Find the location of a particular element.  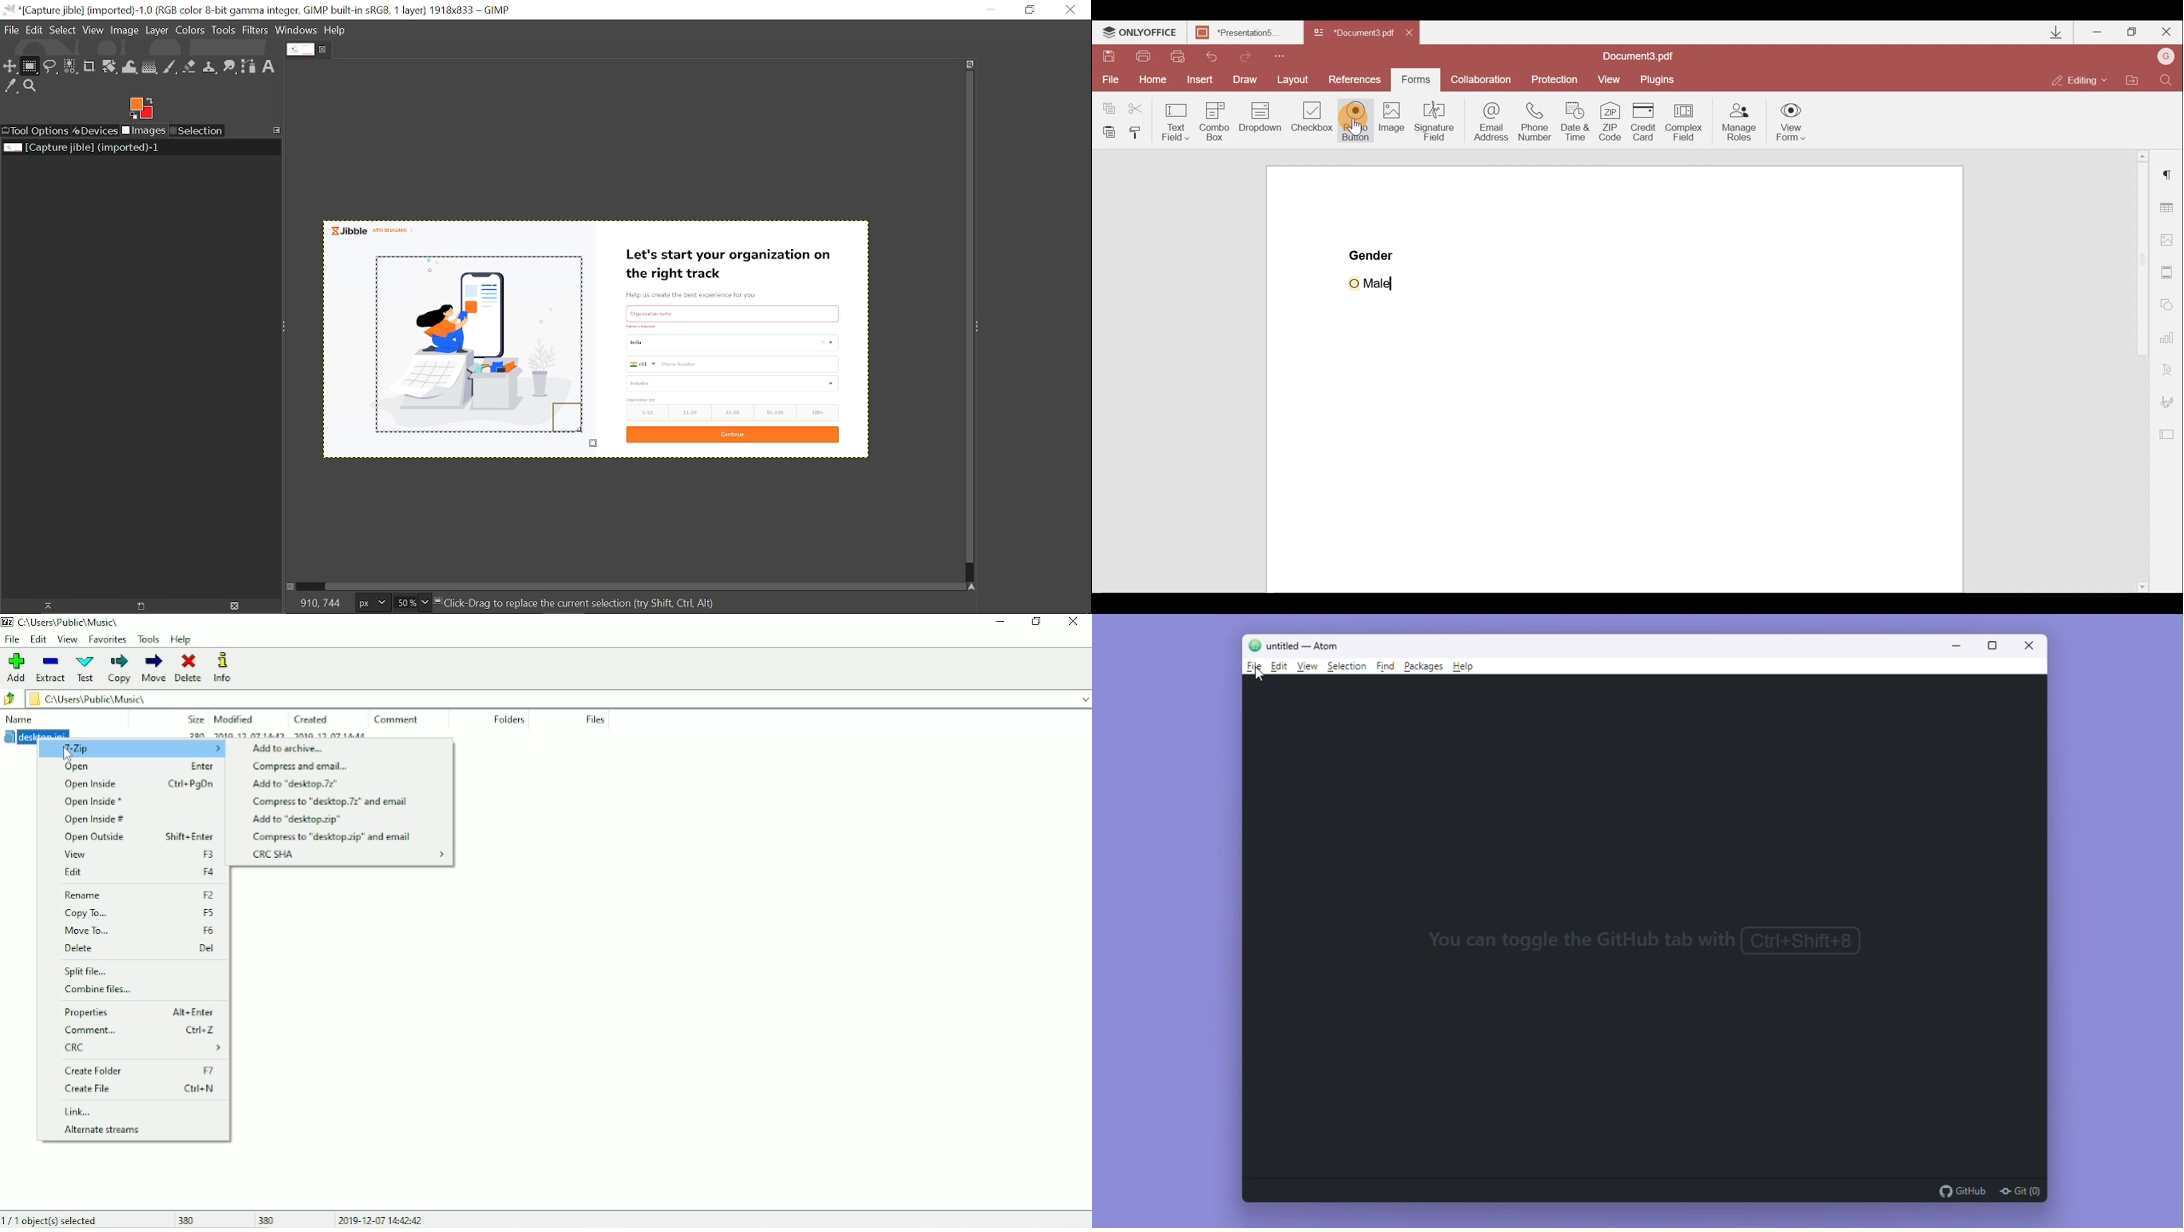

Print file is located at coordinates (1144, 55).